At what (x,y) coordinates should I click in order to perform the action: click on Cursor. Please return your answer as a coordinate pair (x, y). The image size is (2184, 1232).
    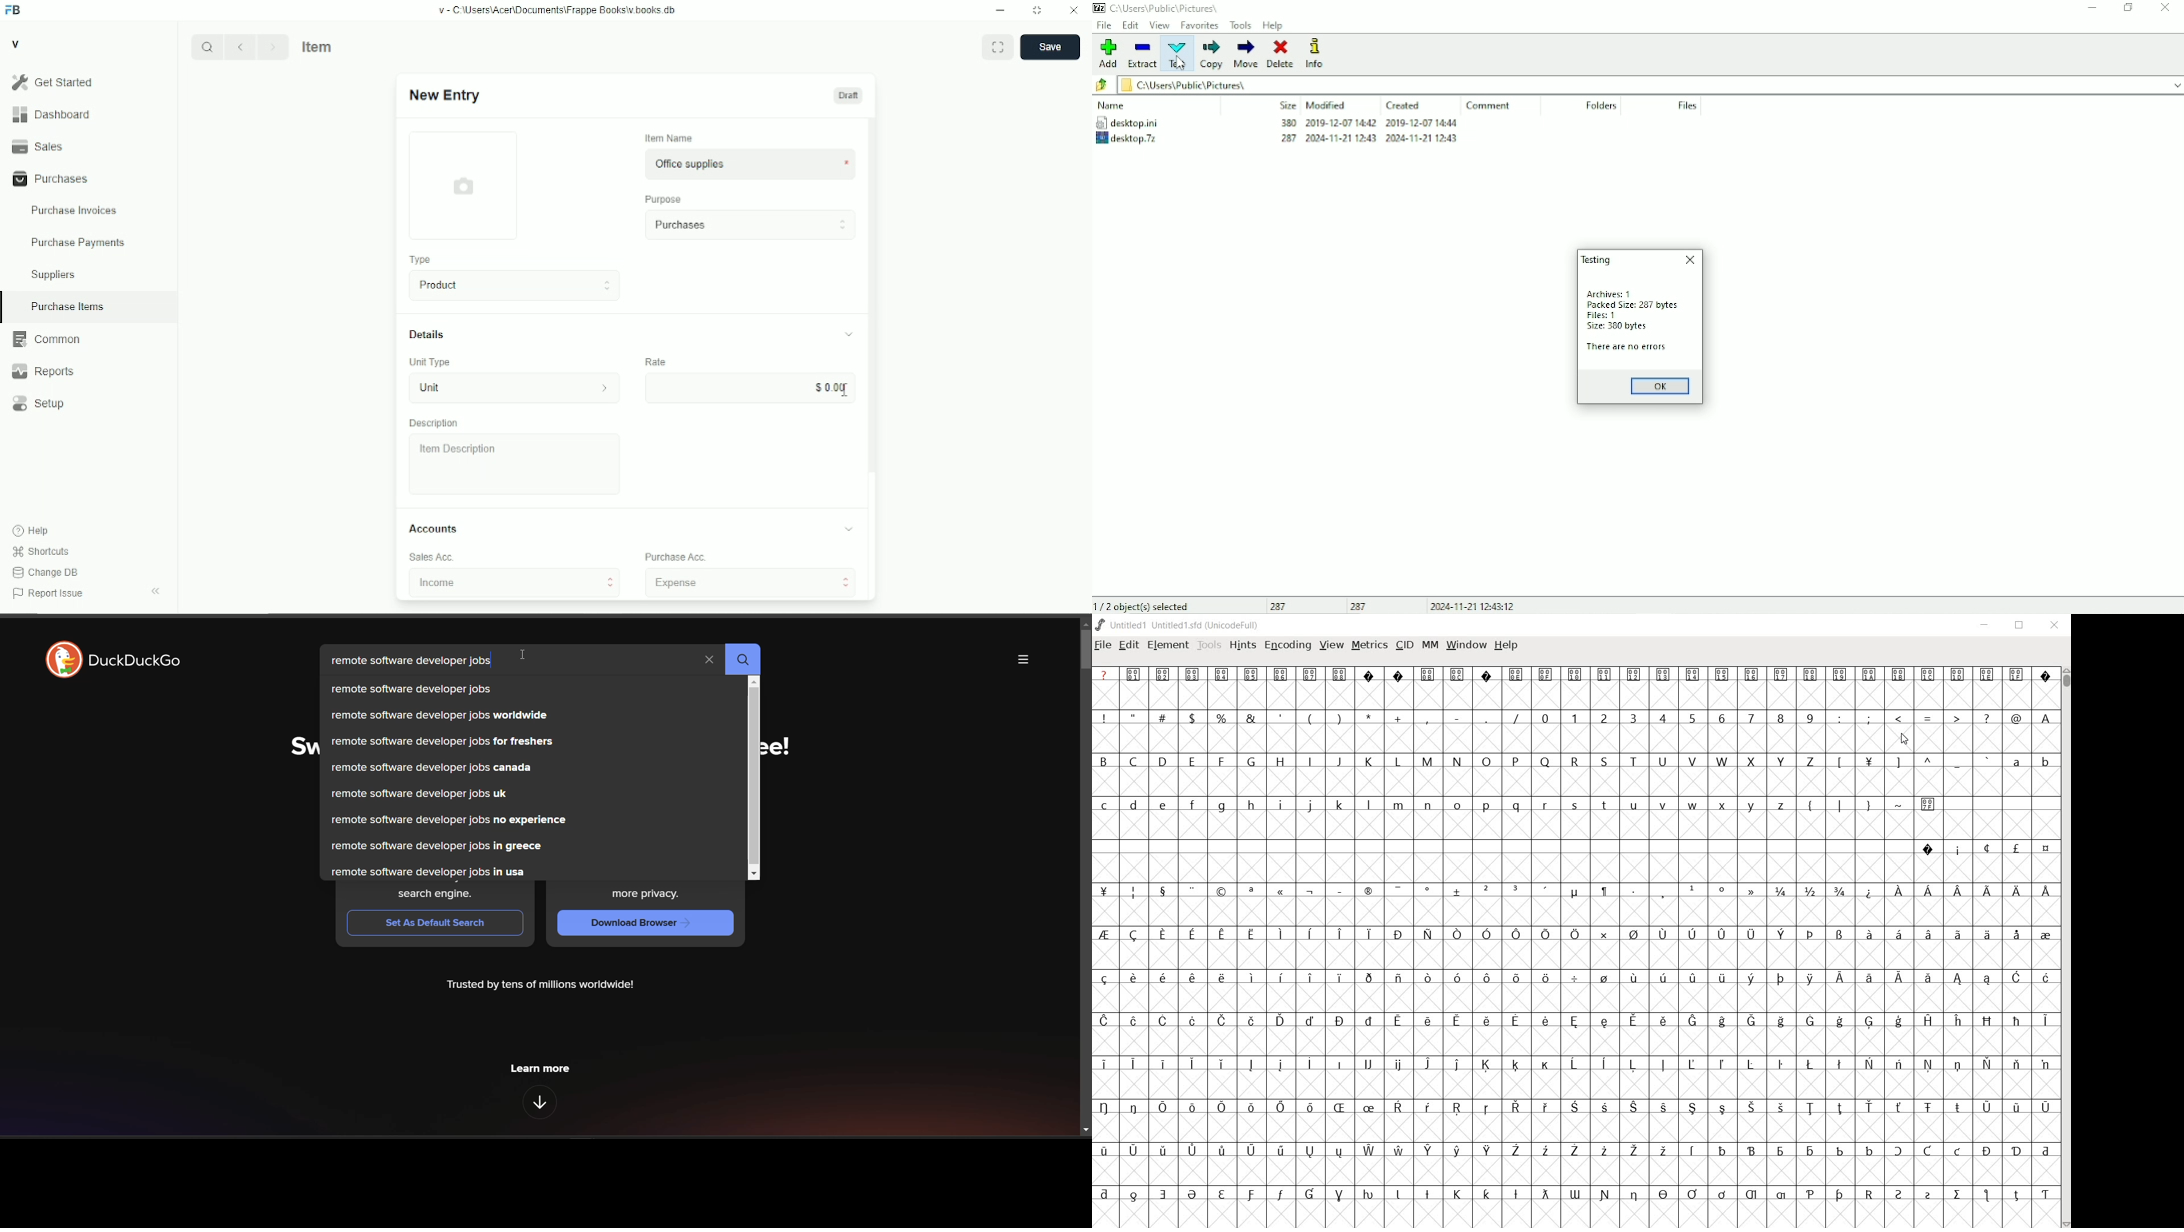
    Looking at the image, I should click on (522, 656).